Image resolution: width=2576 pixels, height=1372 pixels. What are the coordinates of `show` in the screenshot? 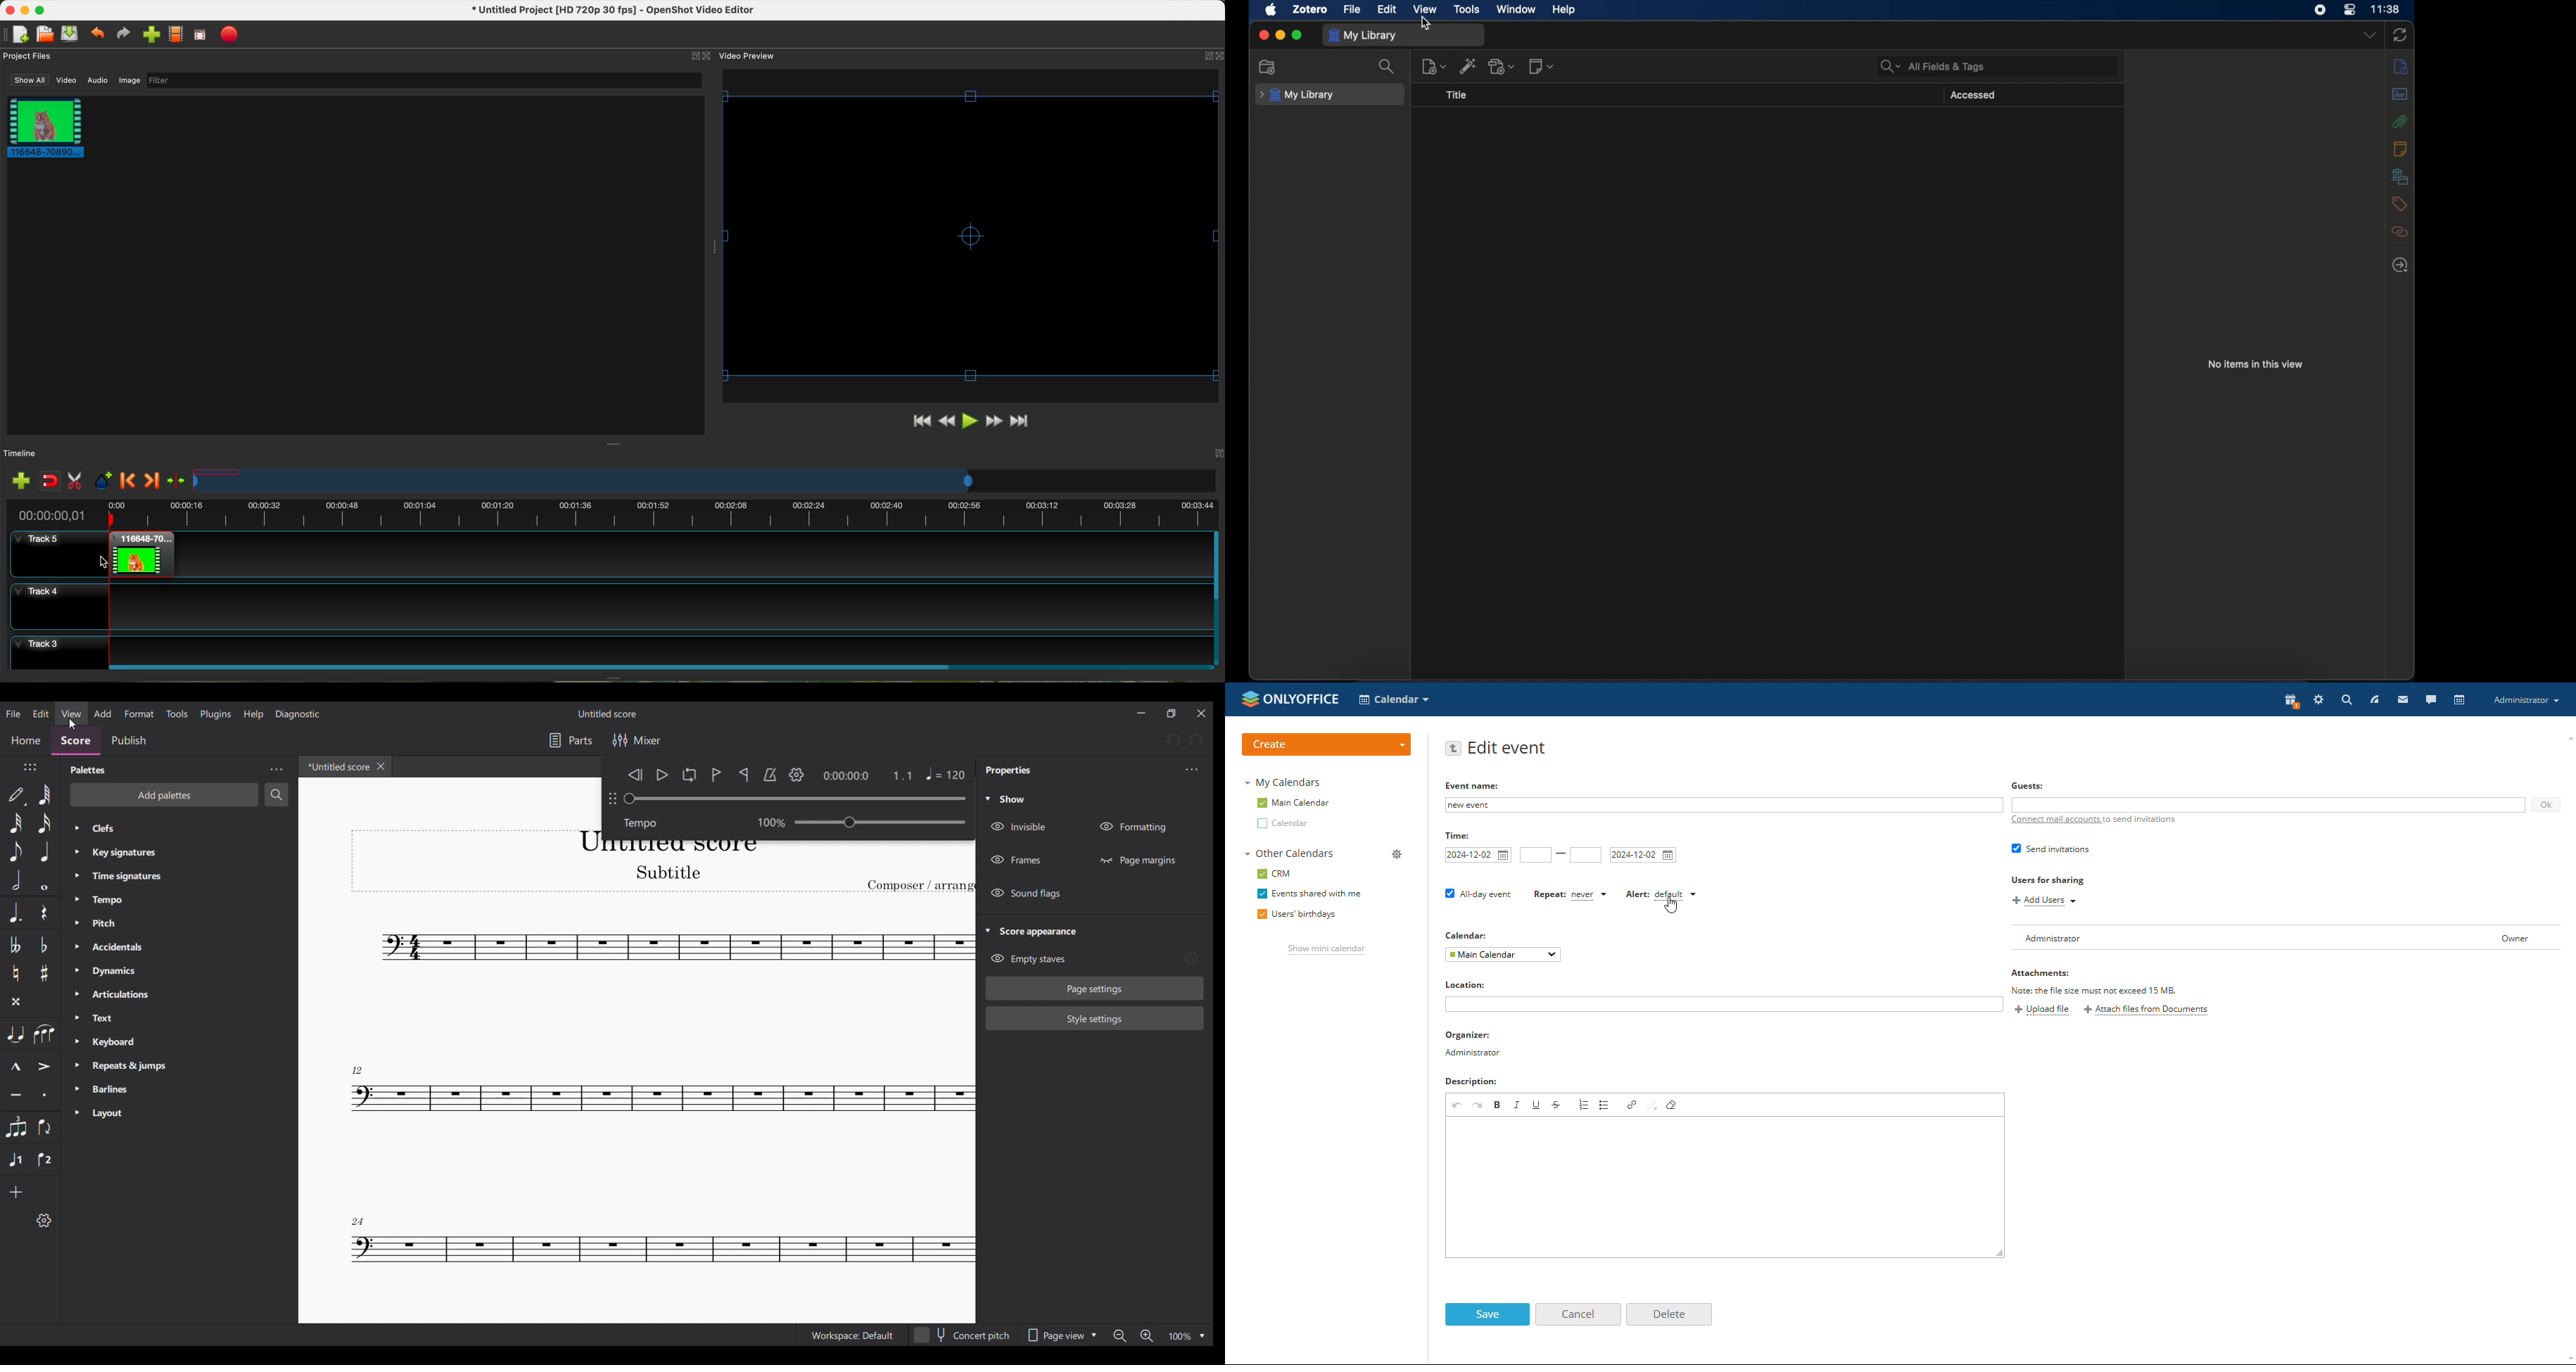 It's located at (1015, 799).